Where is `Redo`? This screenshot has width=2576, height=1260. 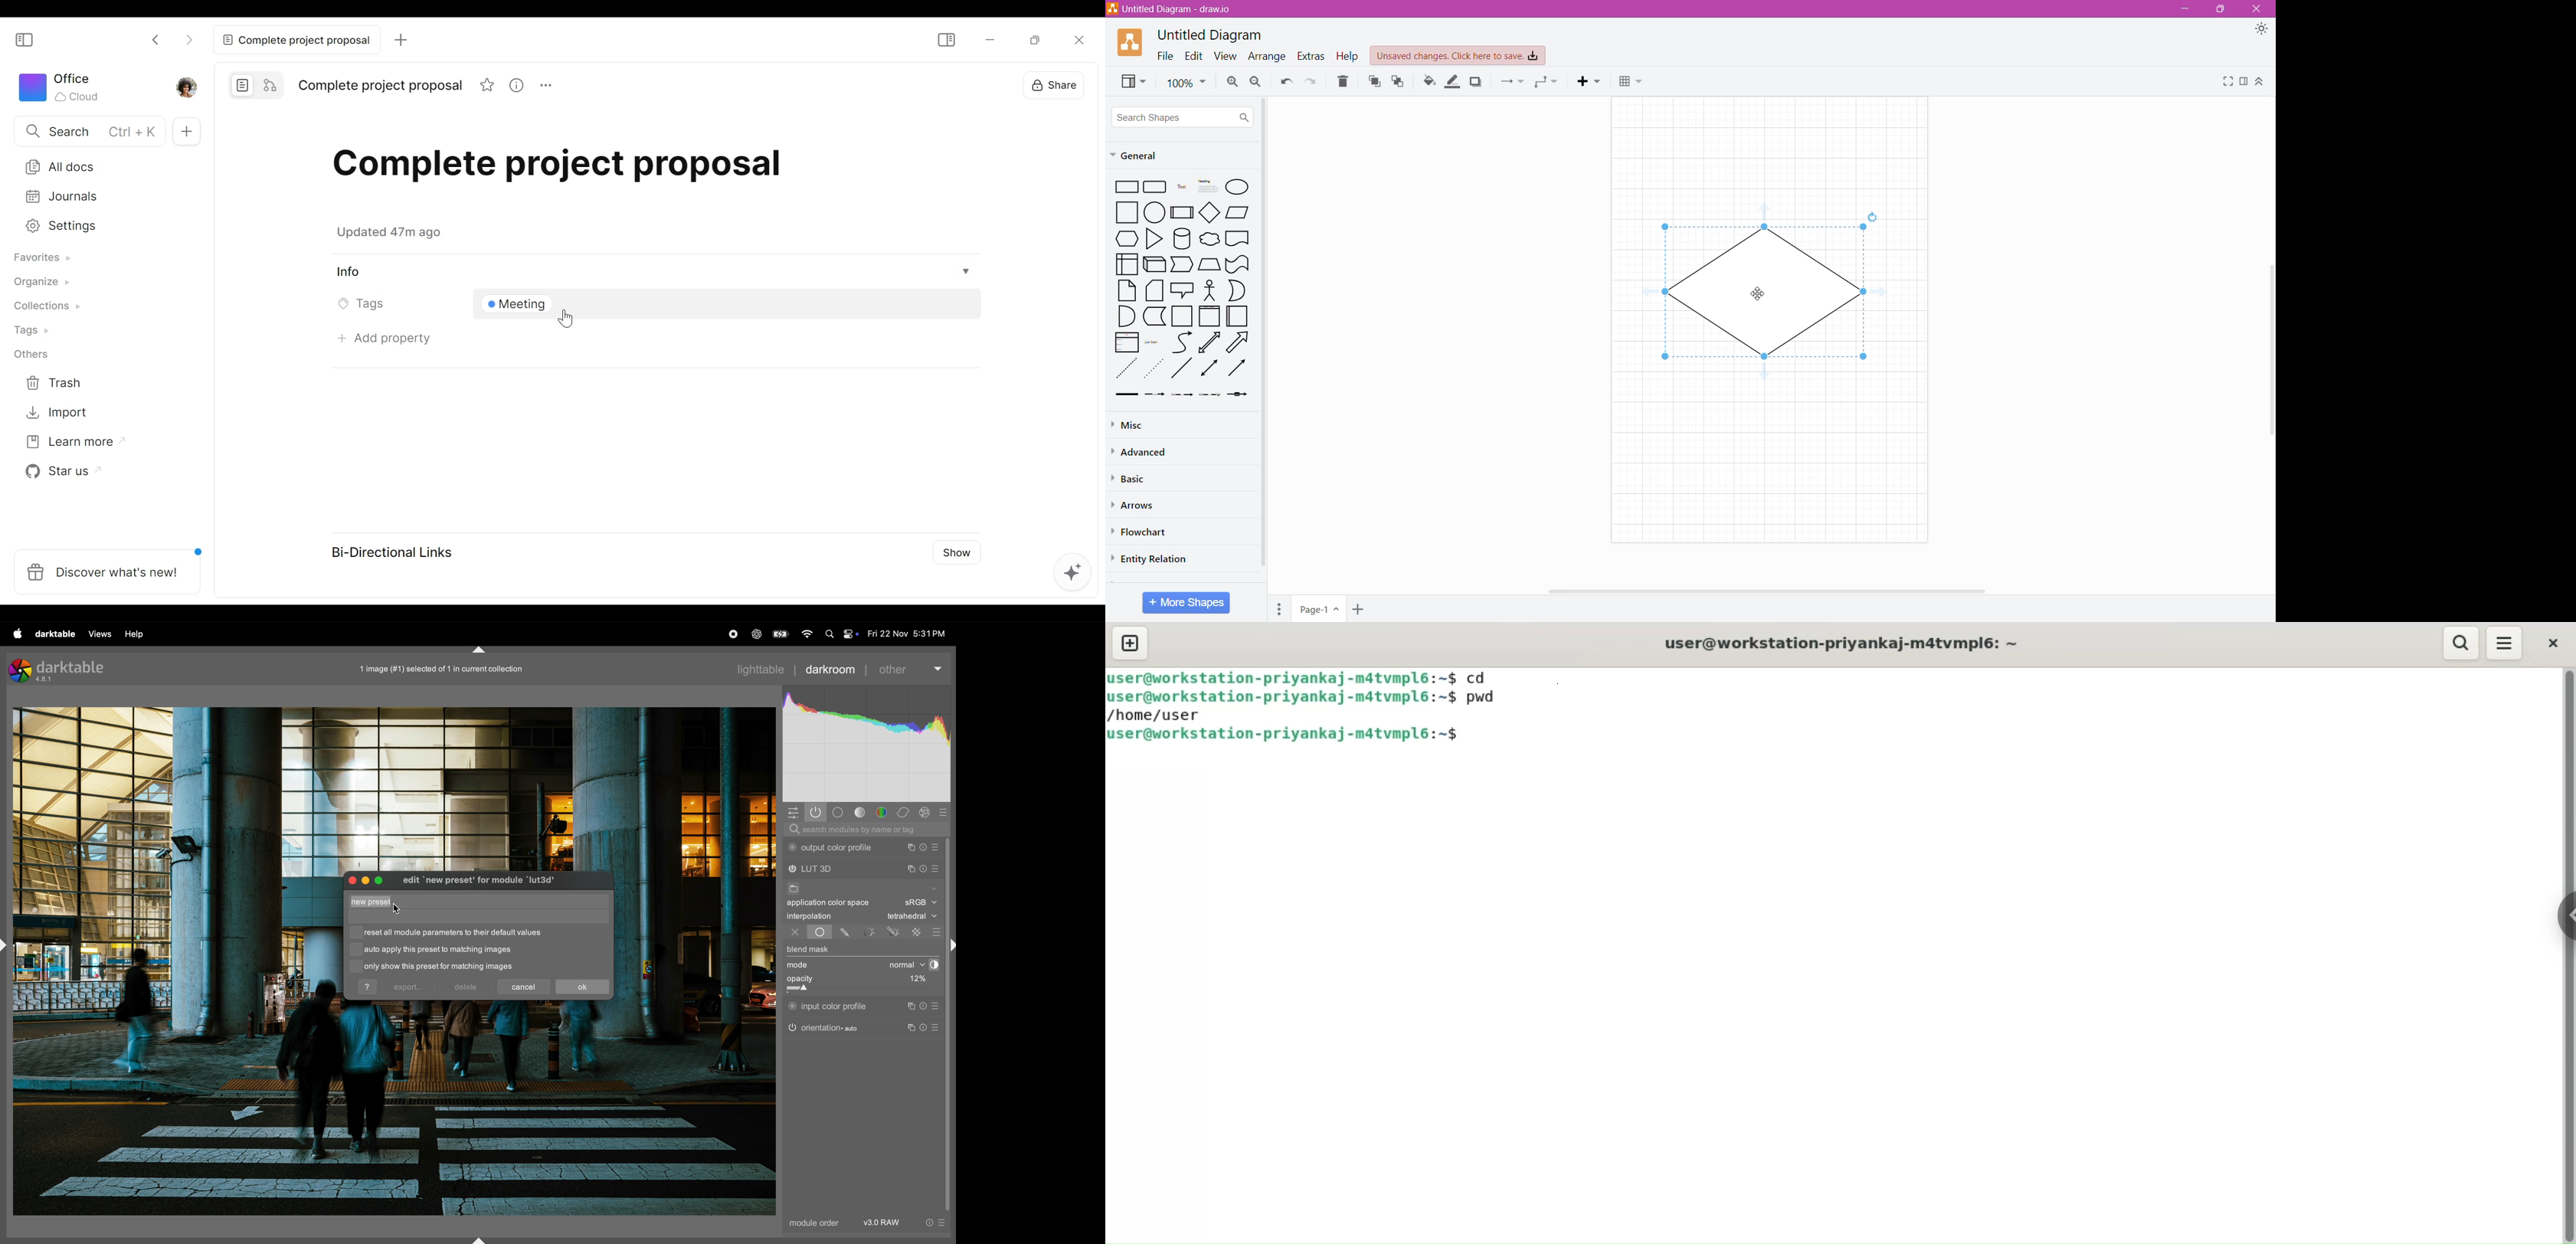 Redo is located at coordinates (1310, 82).